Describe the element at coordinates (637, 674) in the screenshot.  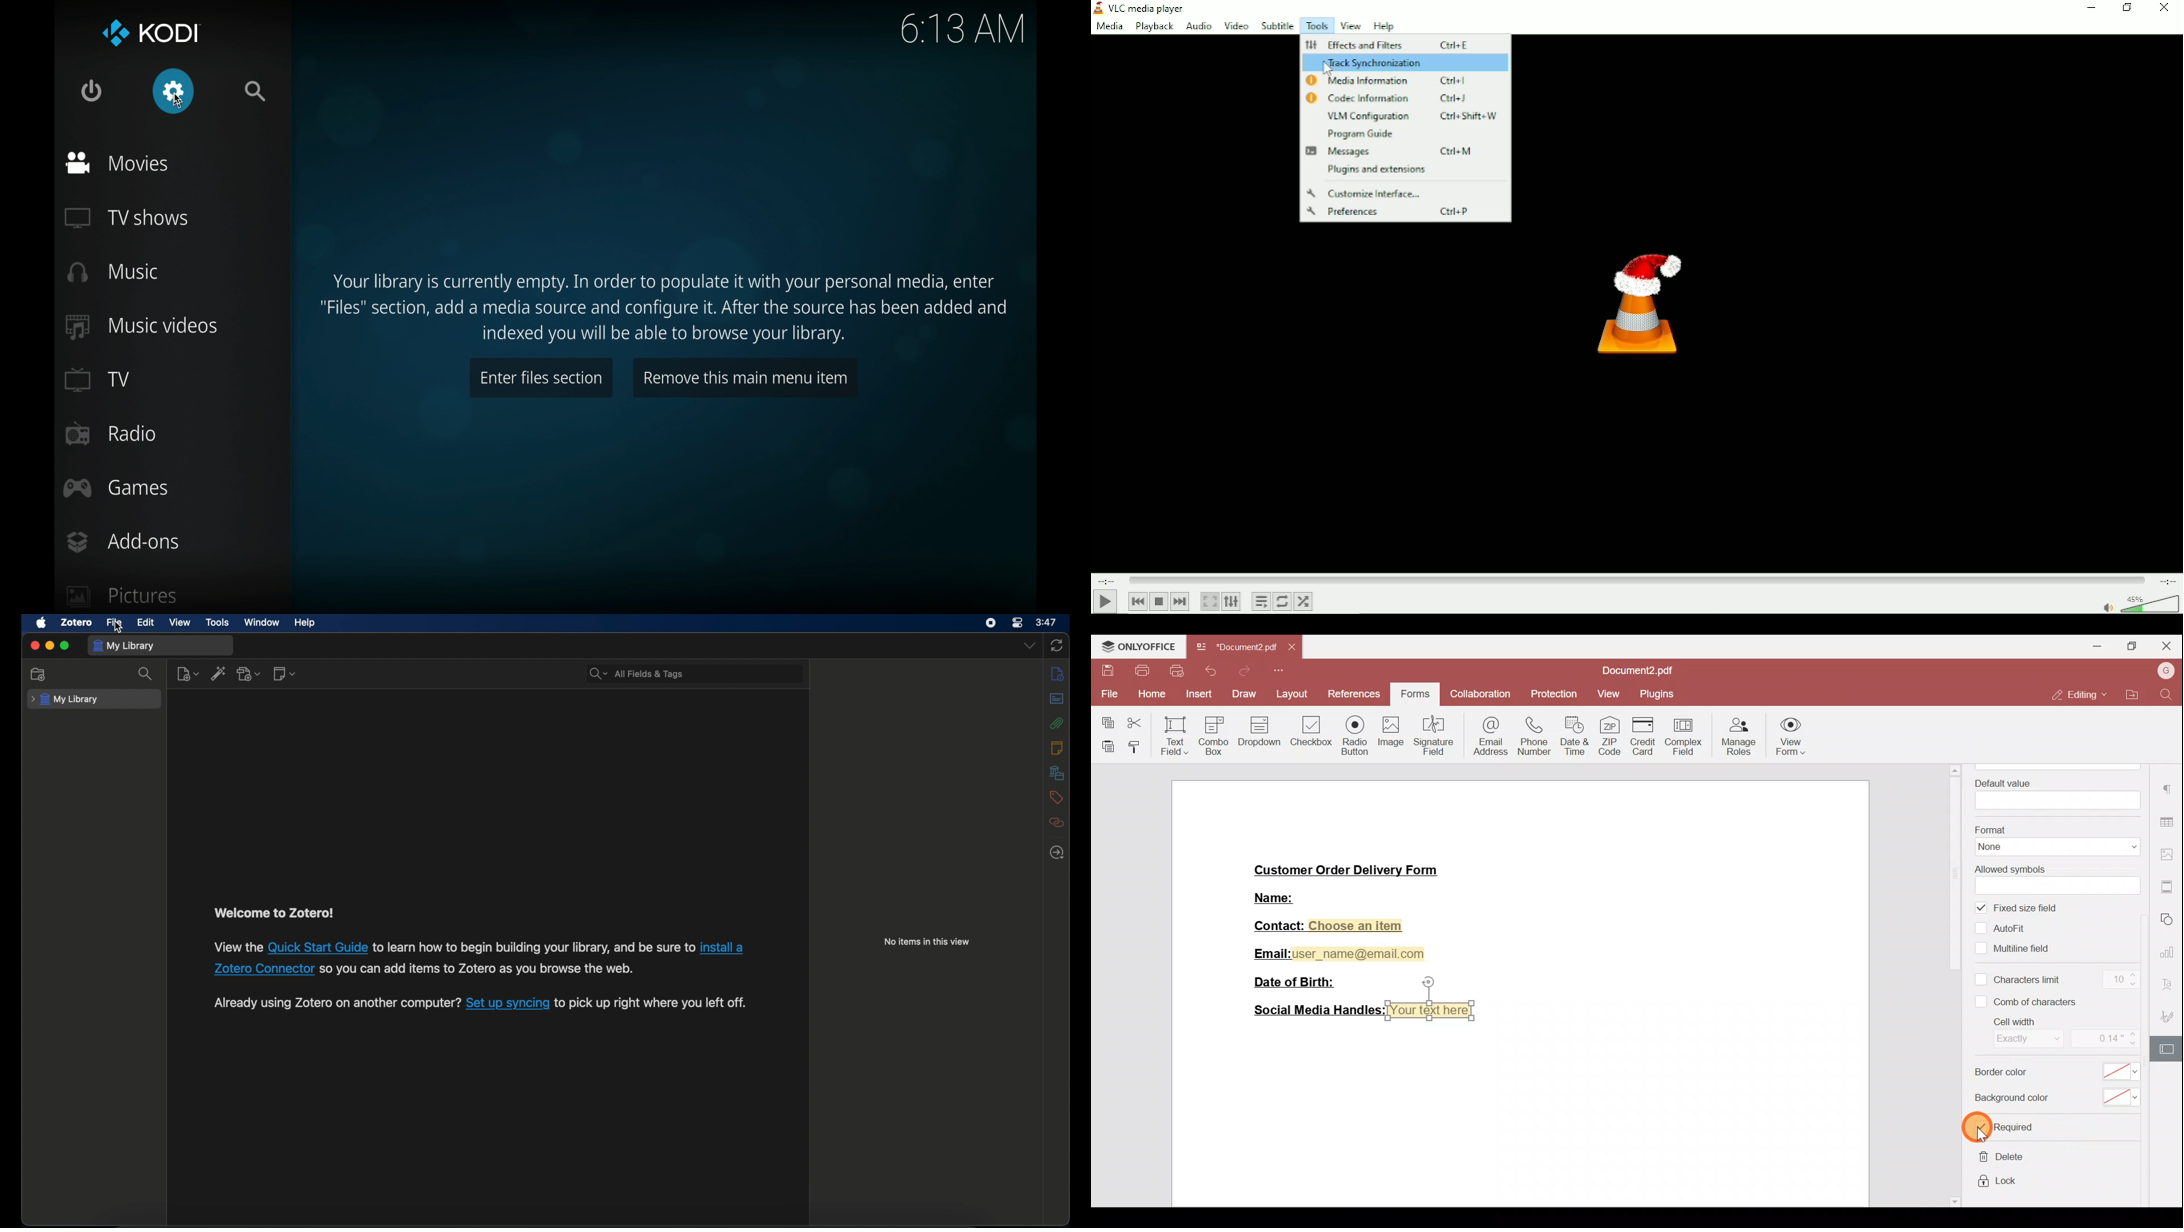
I see `search bar` at that location.